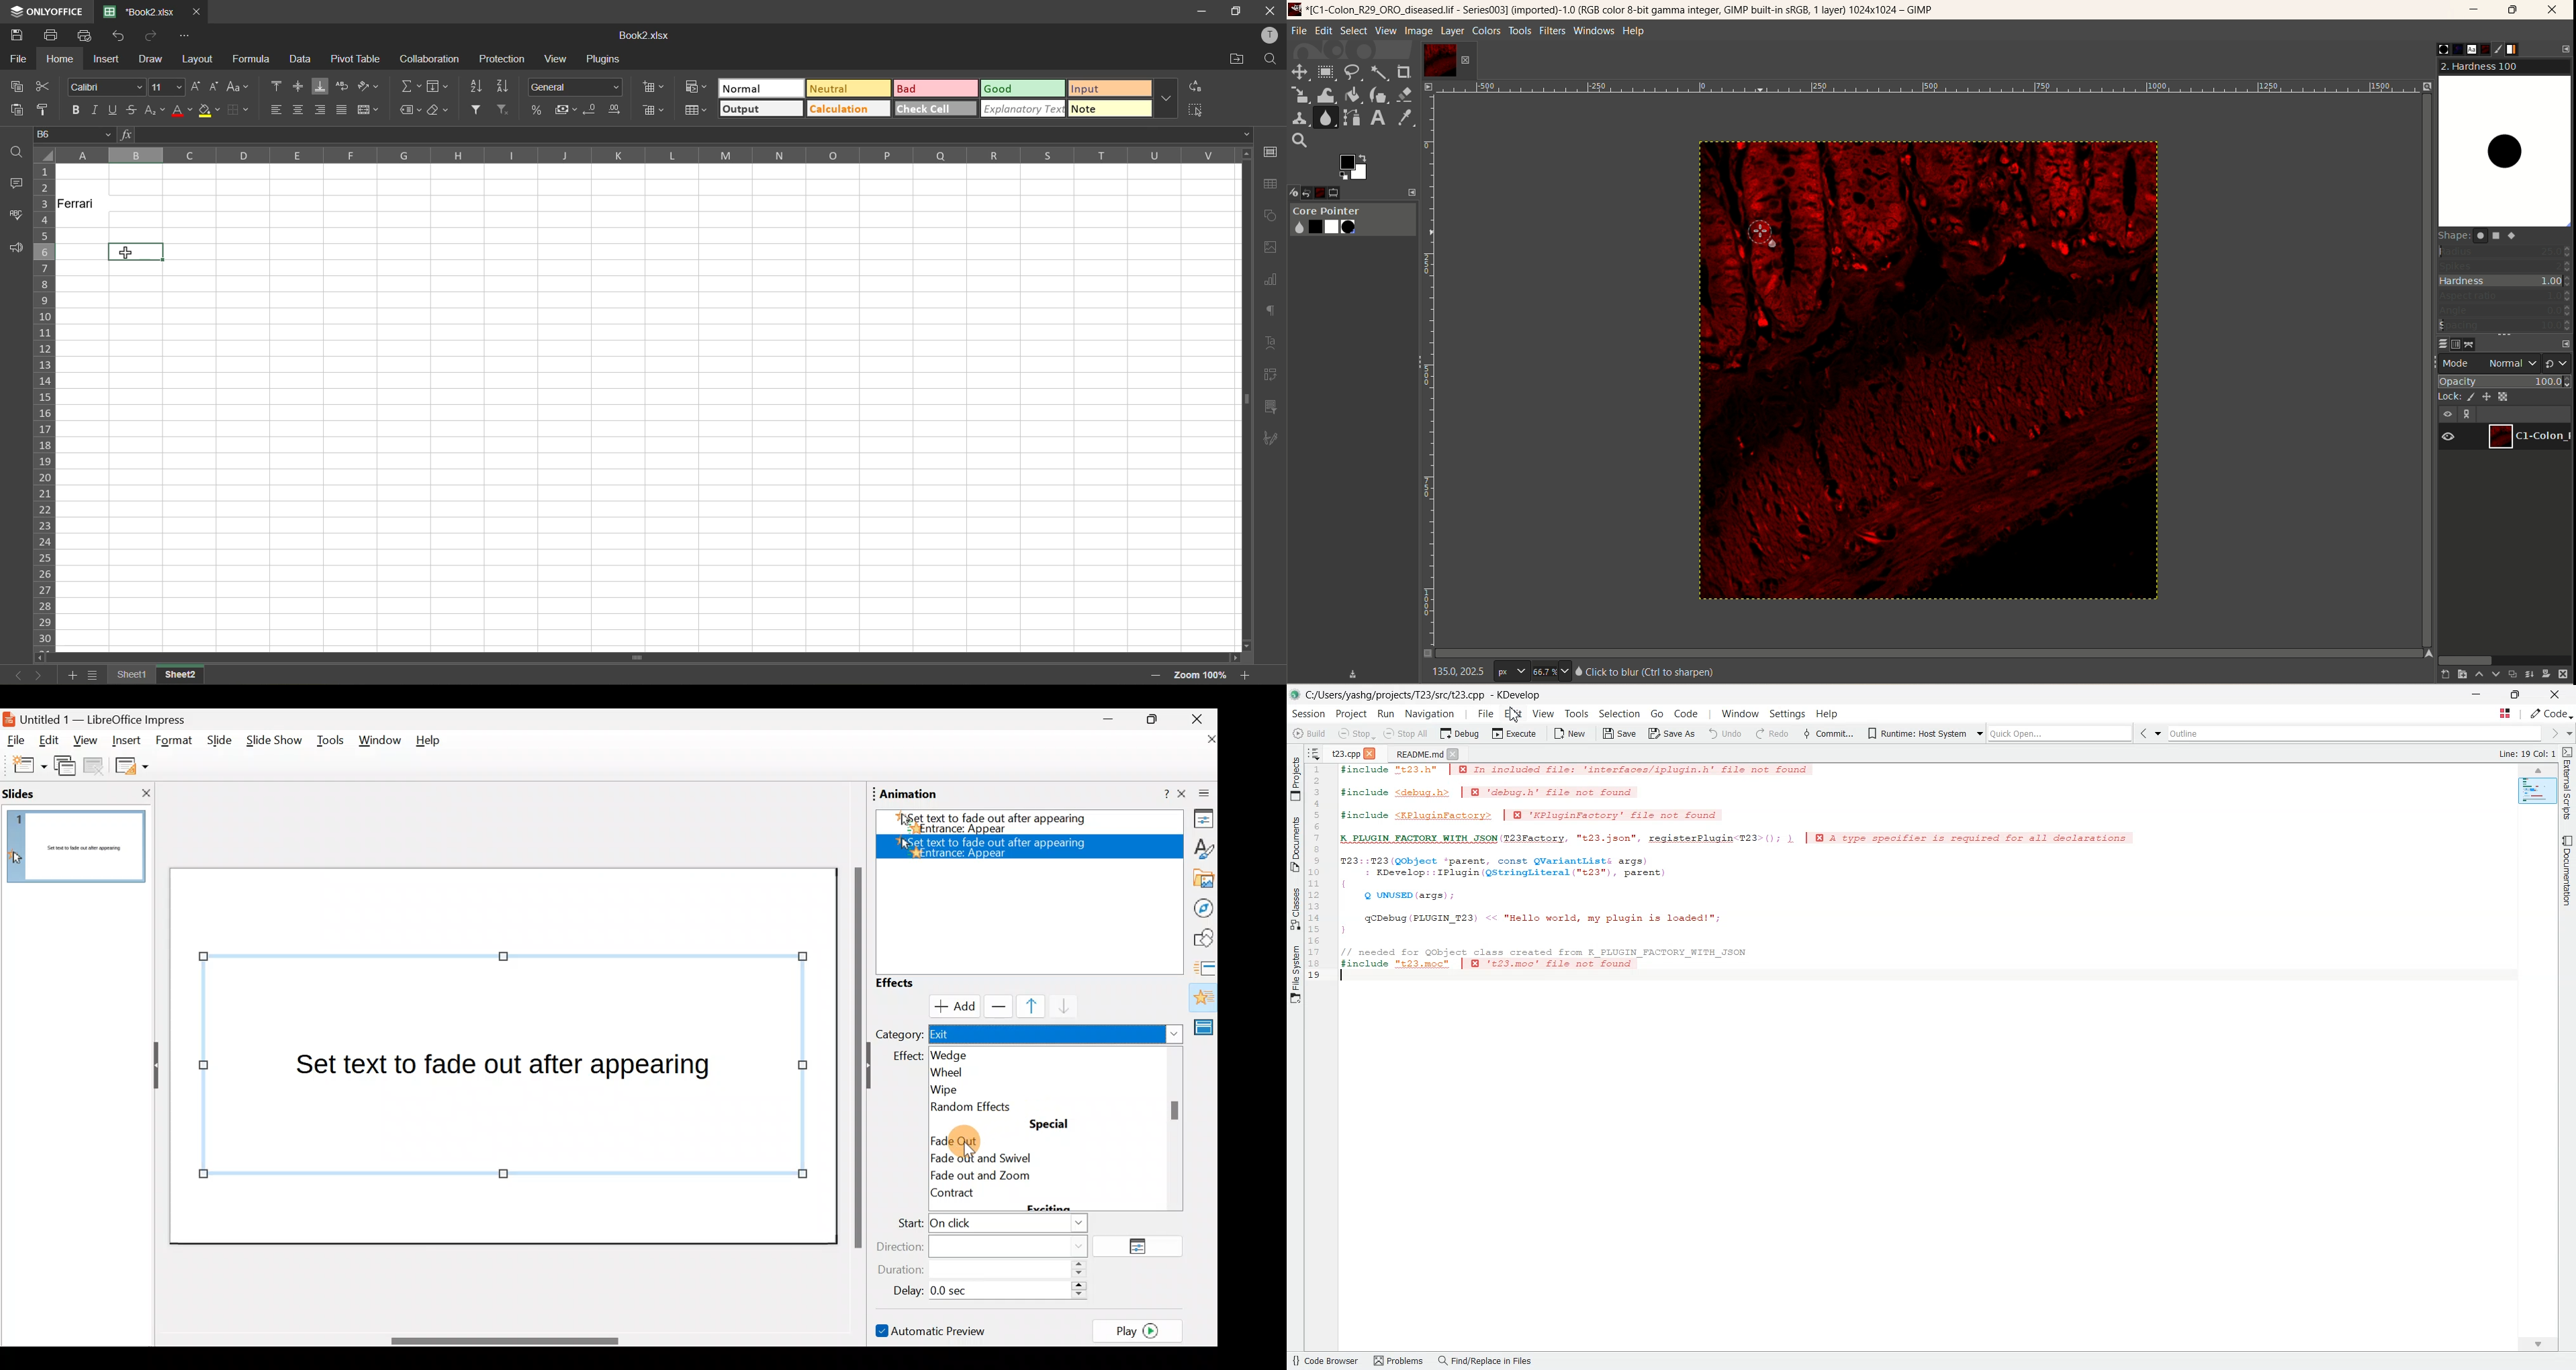 Image resolution: width=2576 pixels, height=1372 pixels. What do you see at coordinates (2453, 436) in the screenshot?
I see `visibility` at bounding box center [2453, 436].